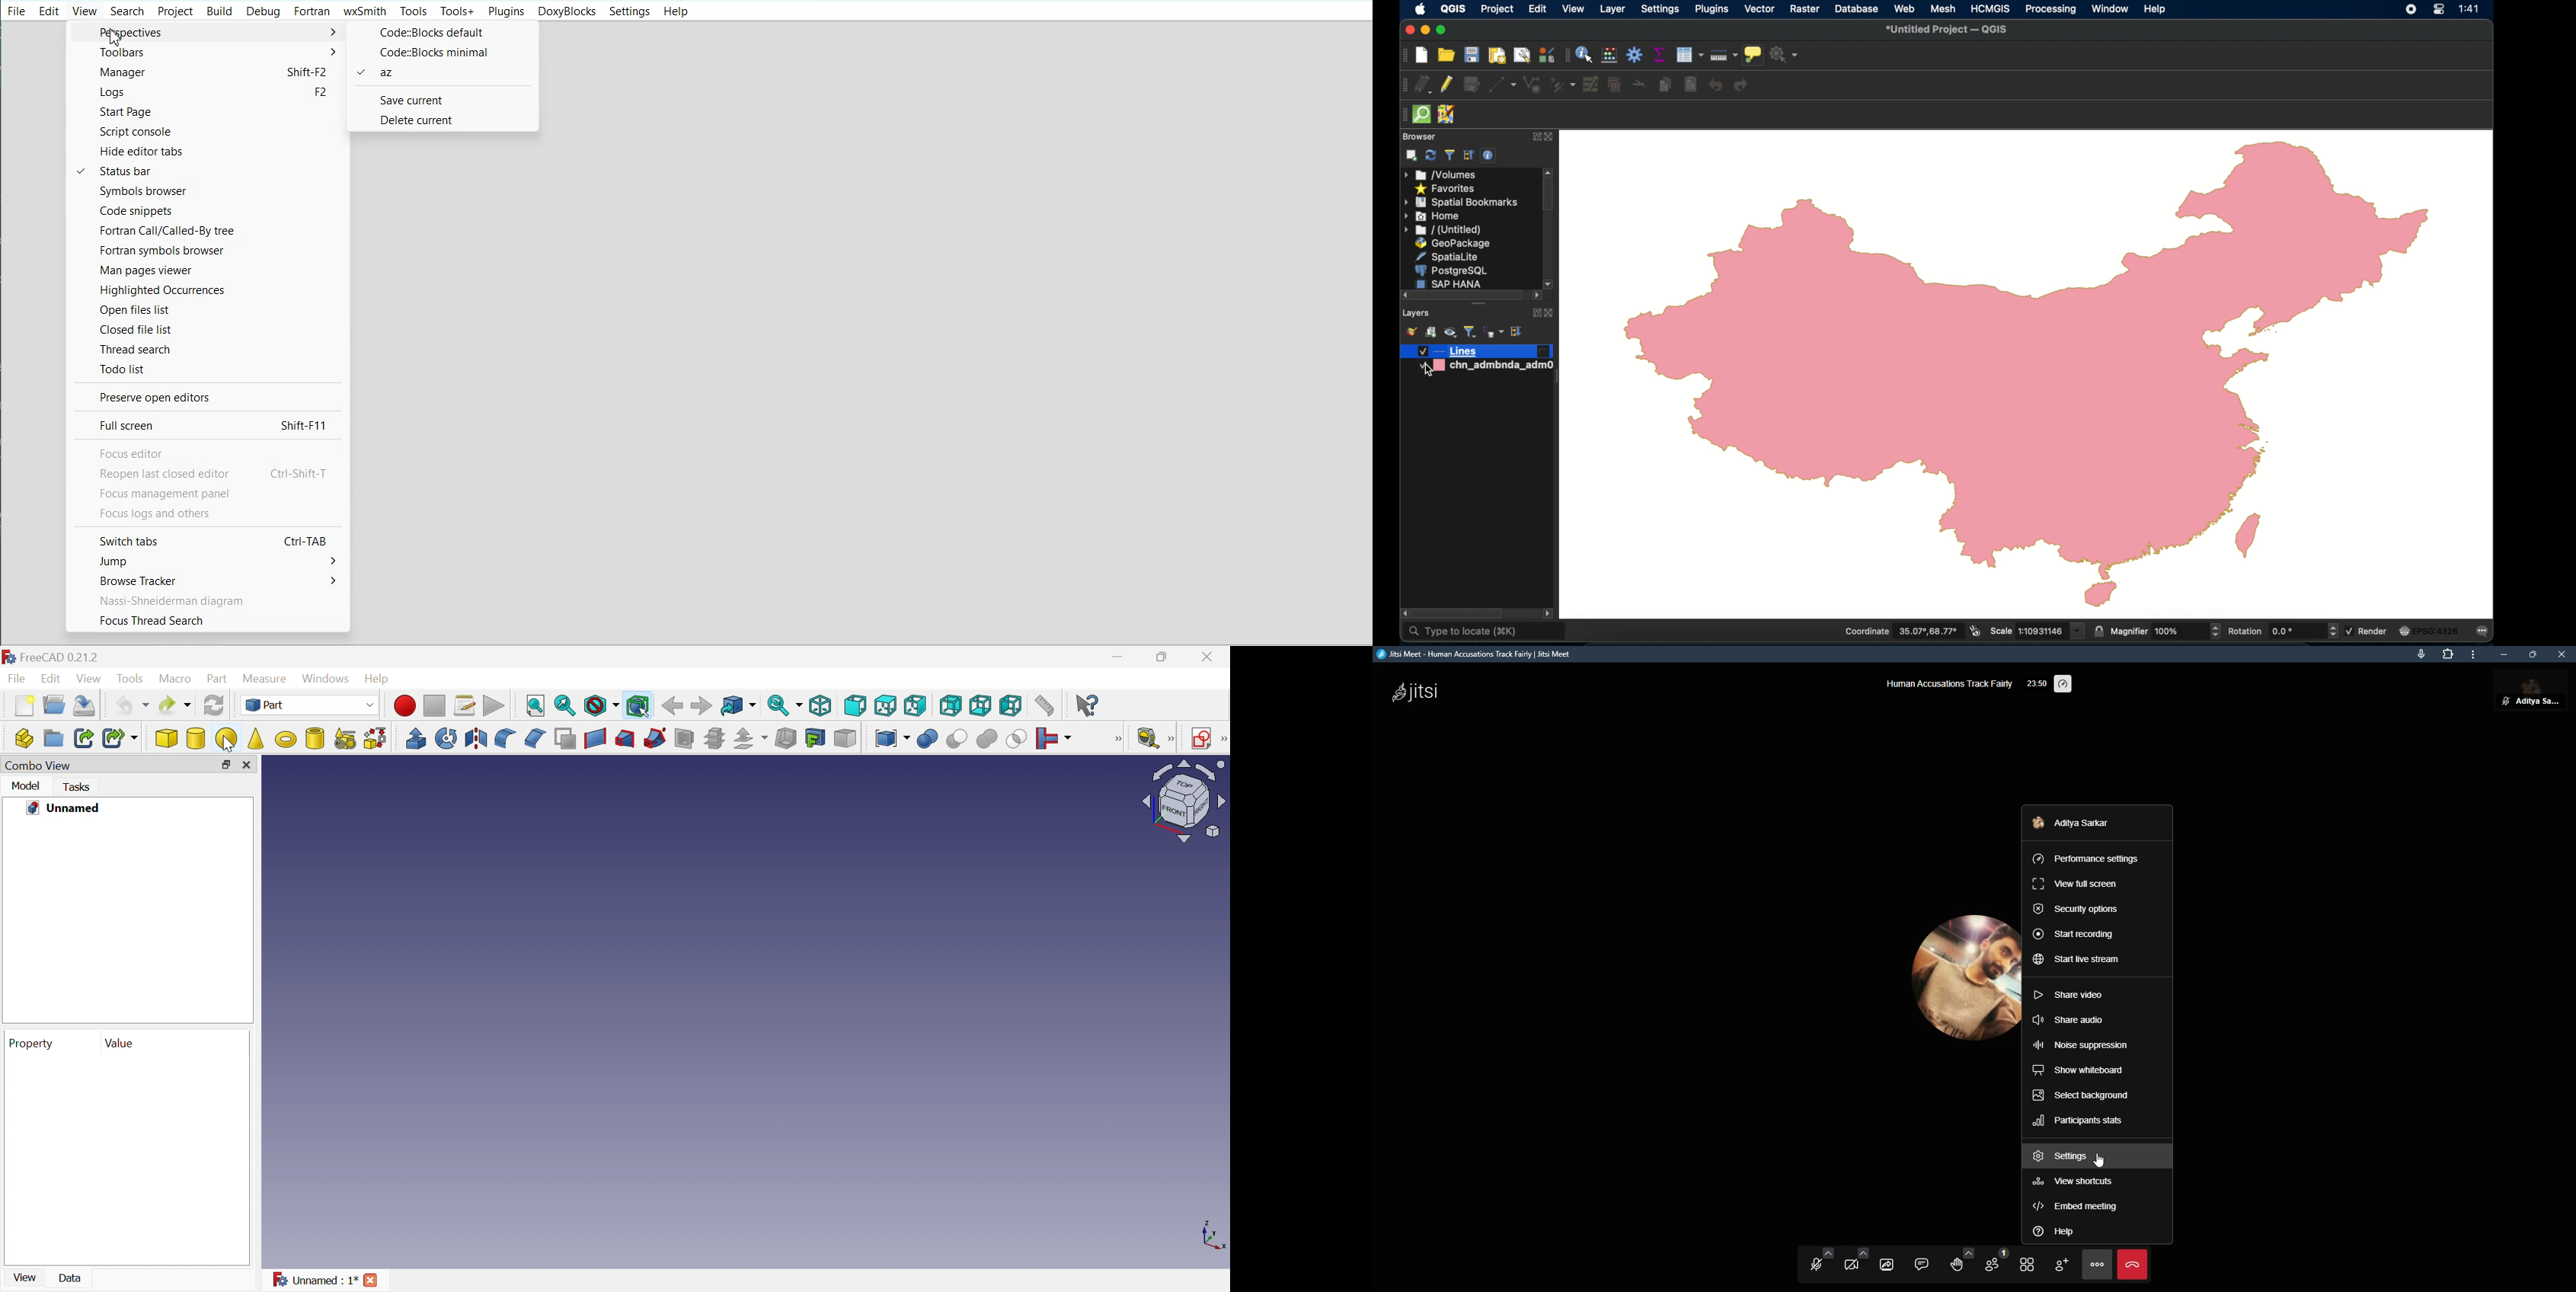 This screenshot has width=2576, height=1316. I want to click on FreeCAD 0.21.2, so click(60, 657).